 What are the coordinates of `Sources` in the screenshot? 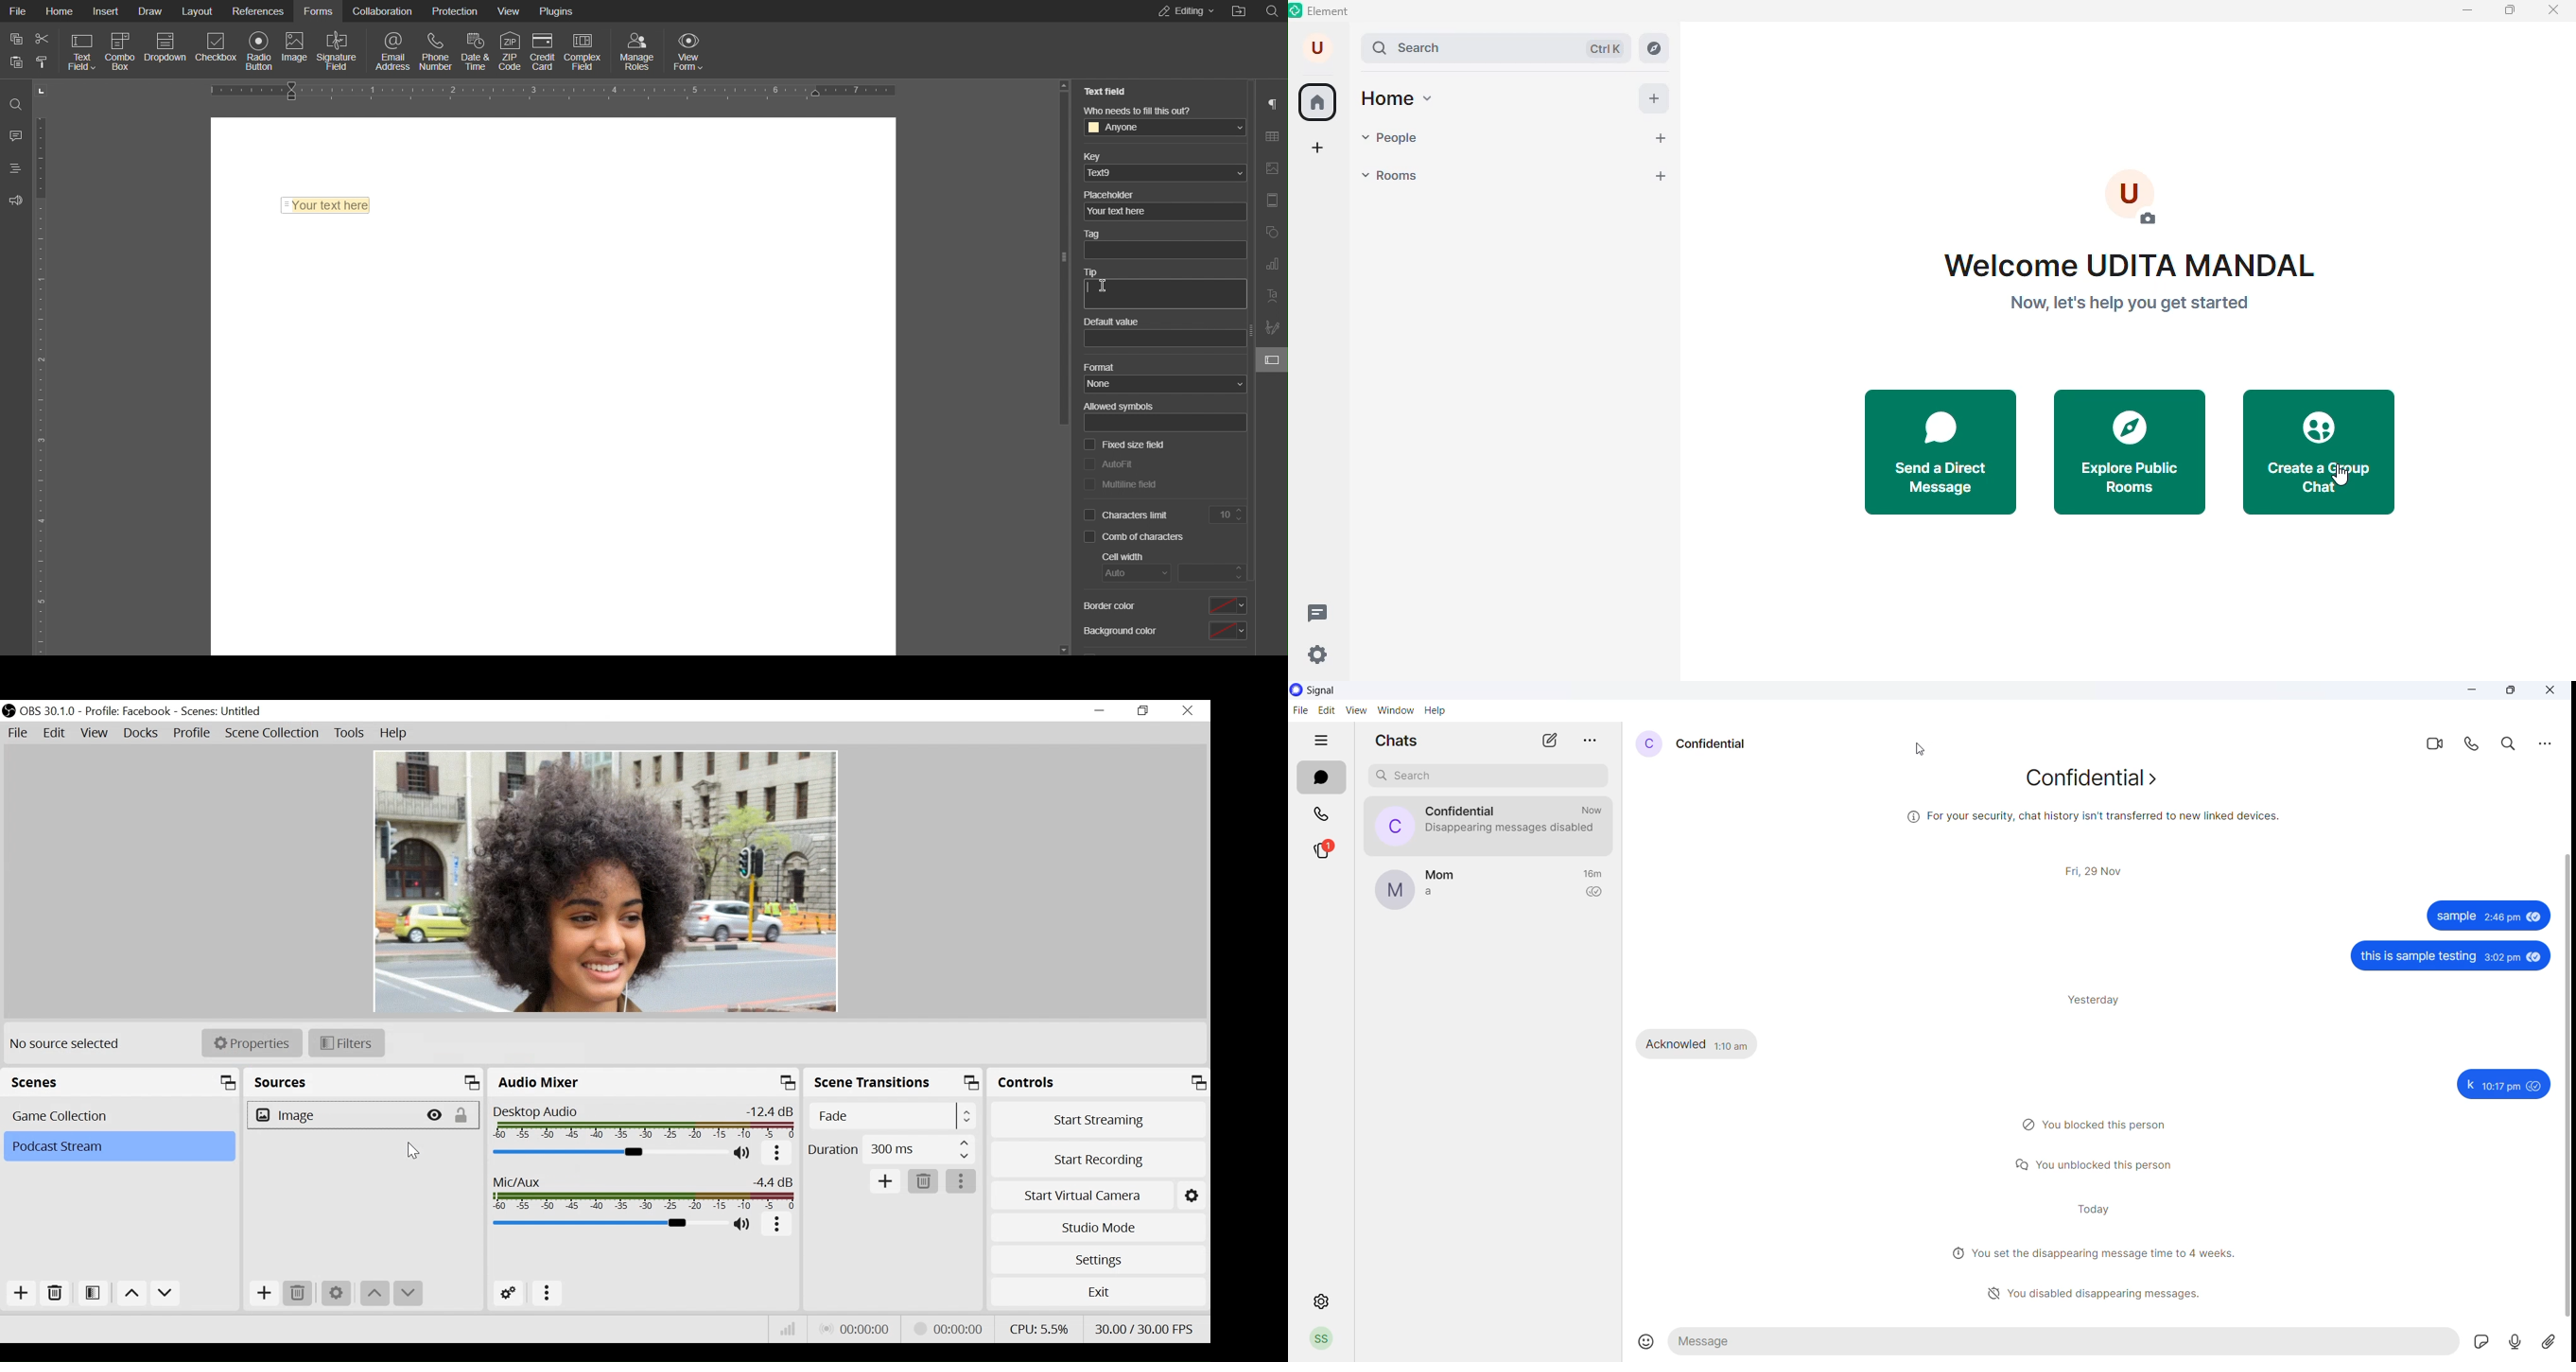 It's located at (364, 1082).